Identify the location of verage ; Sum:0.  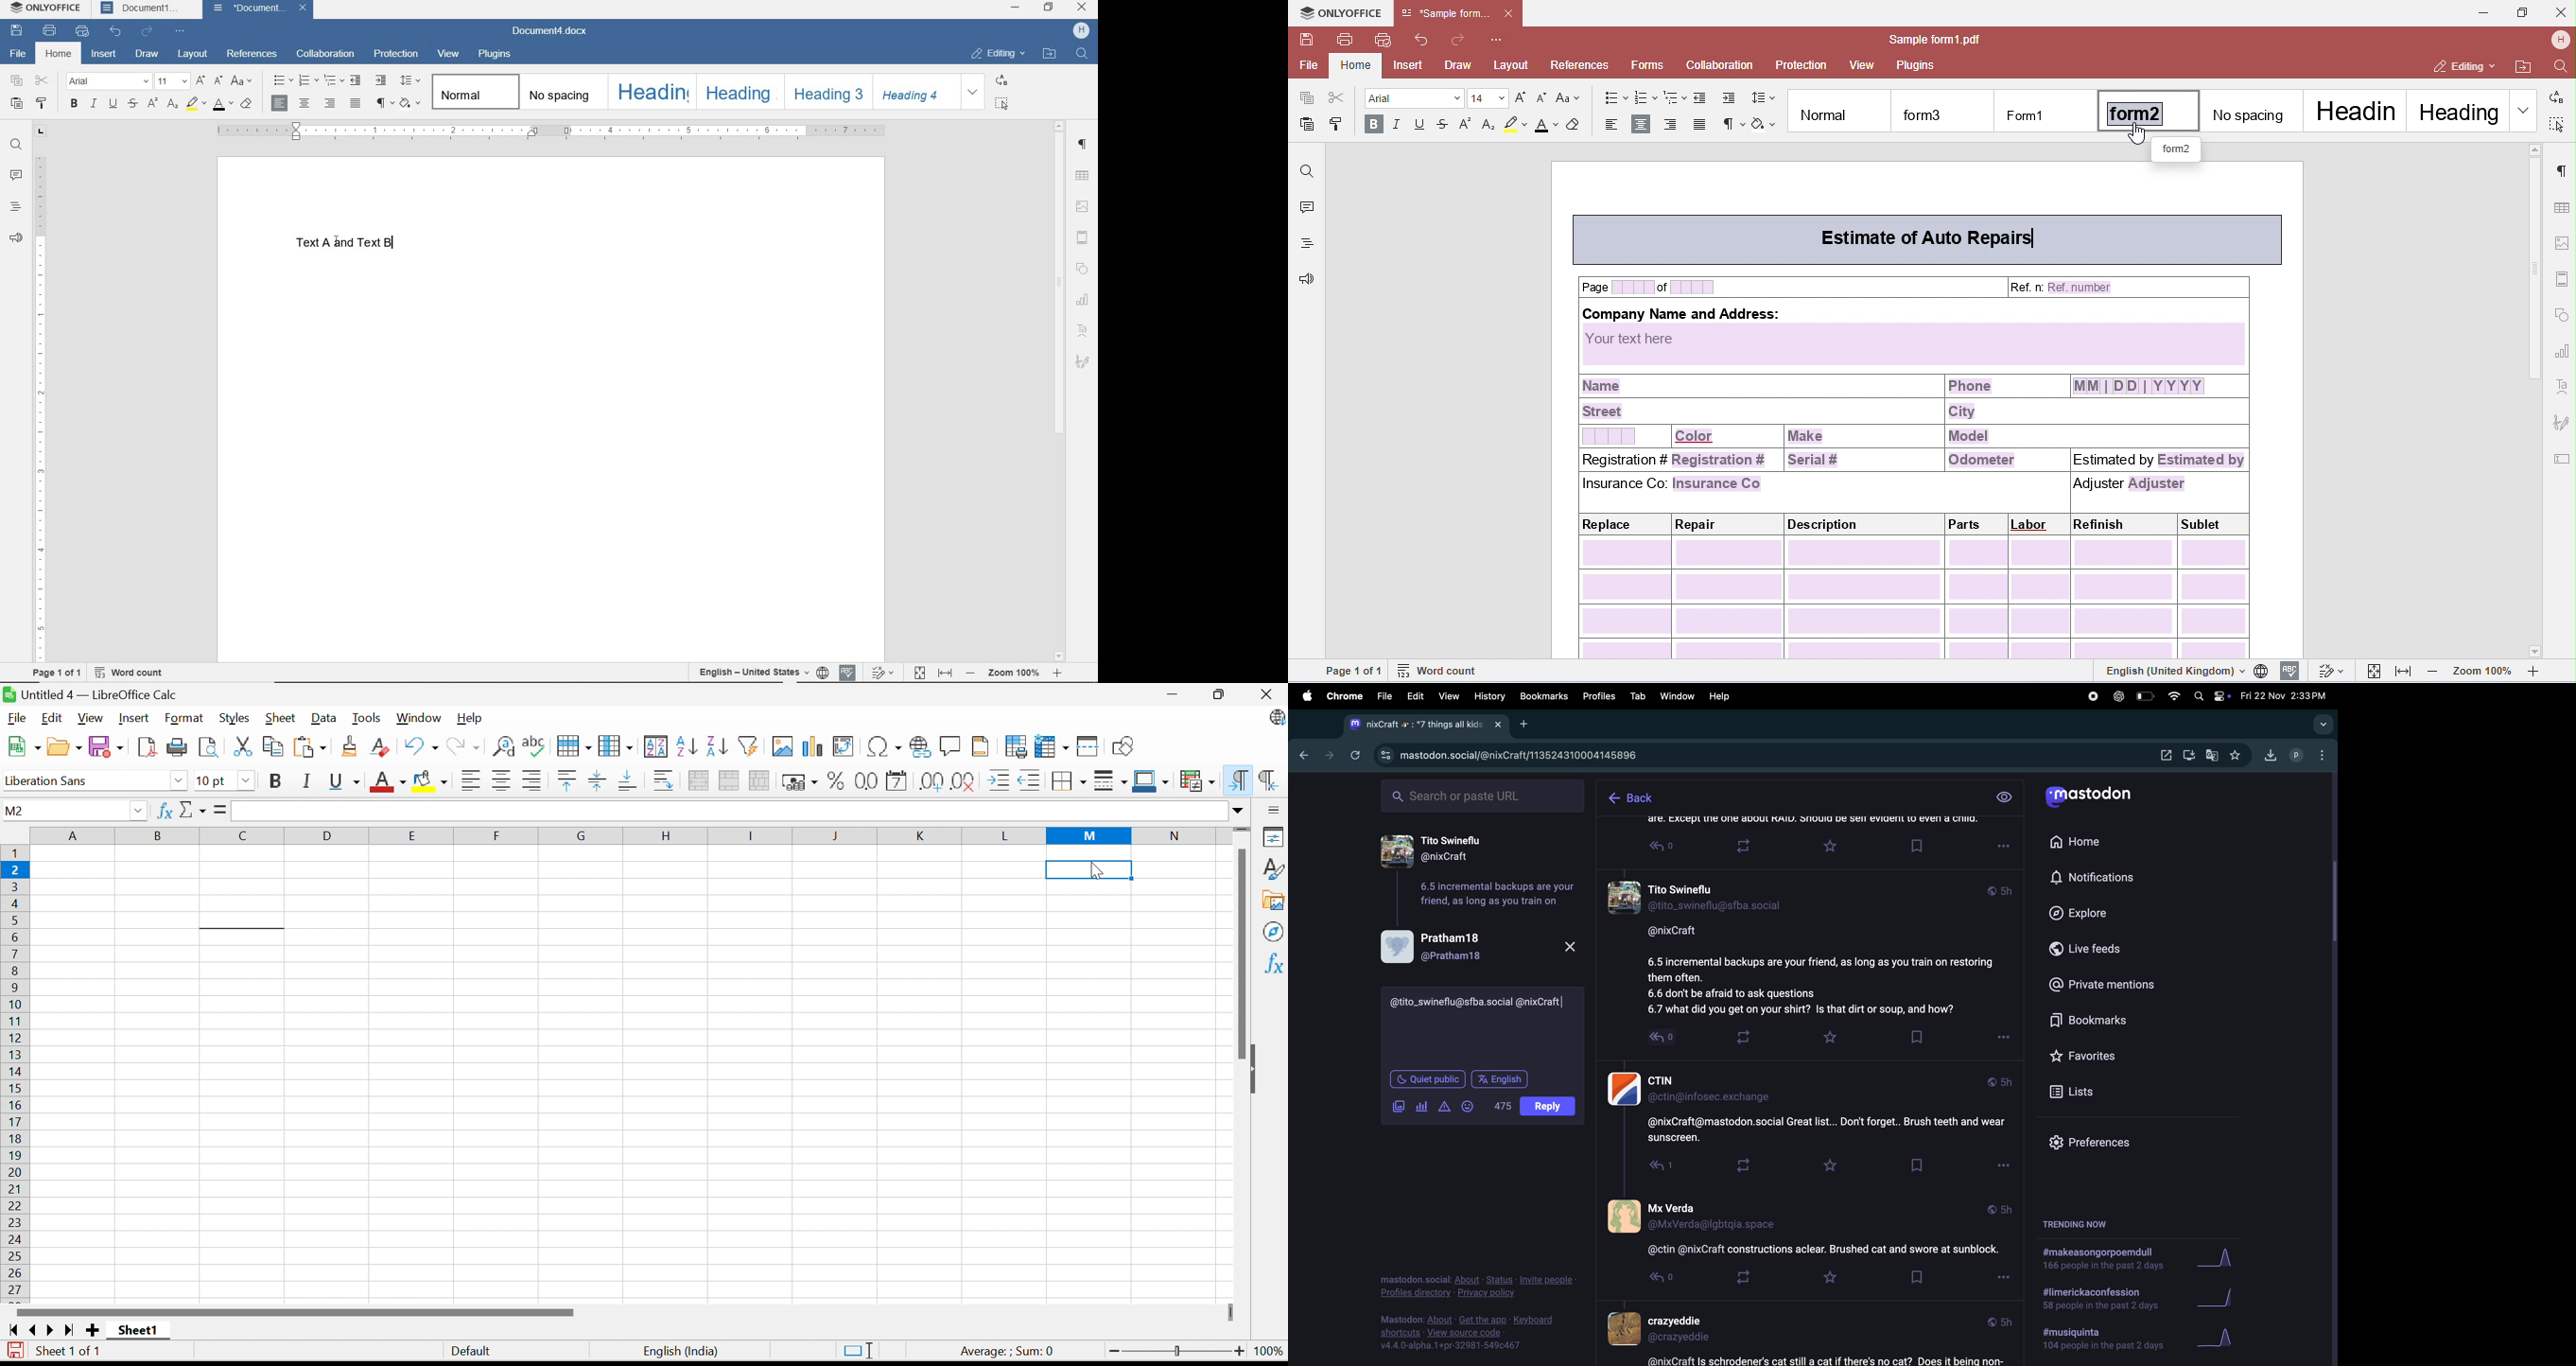
(1008, 1353).